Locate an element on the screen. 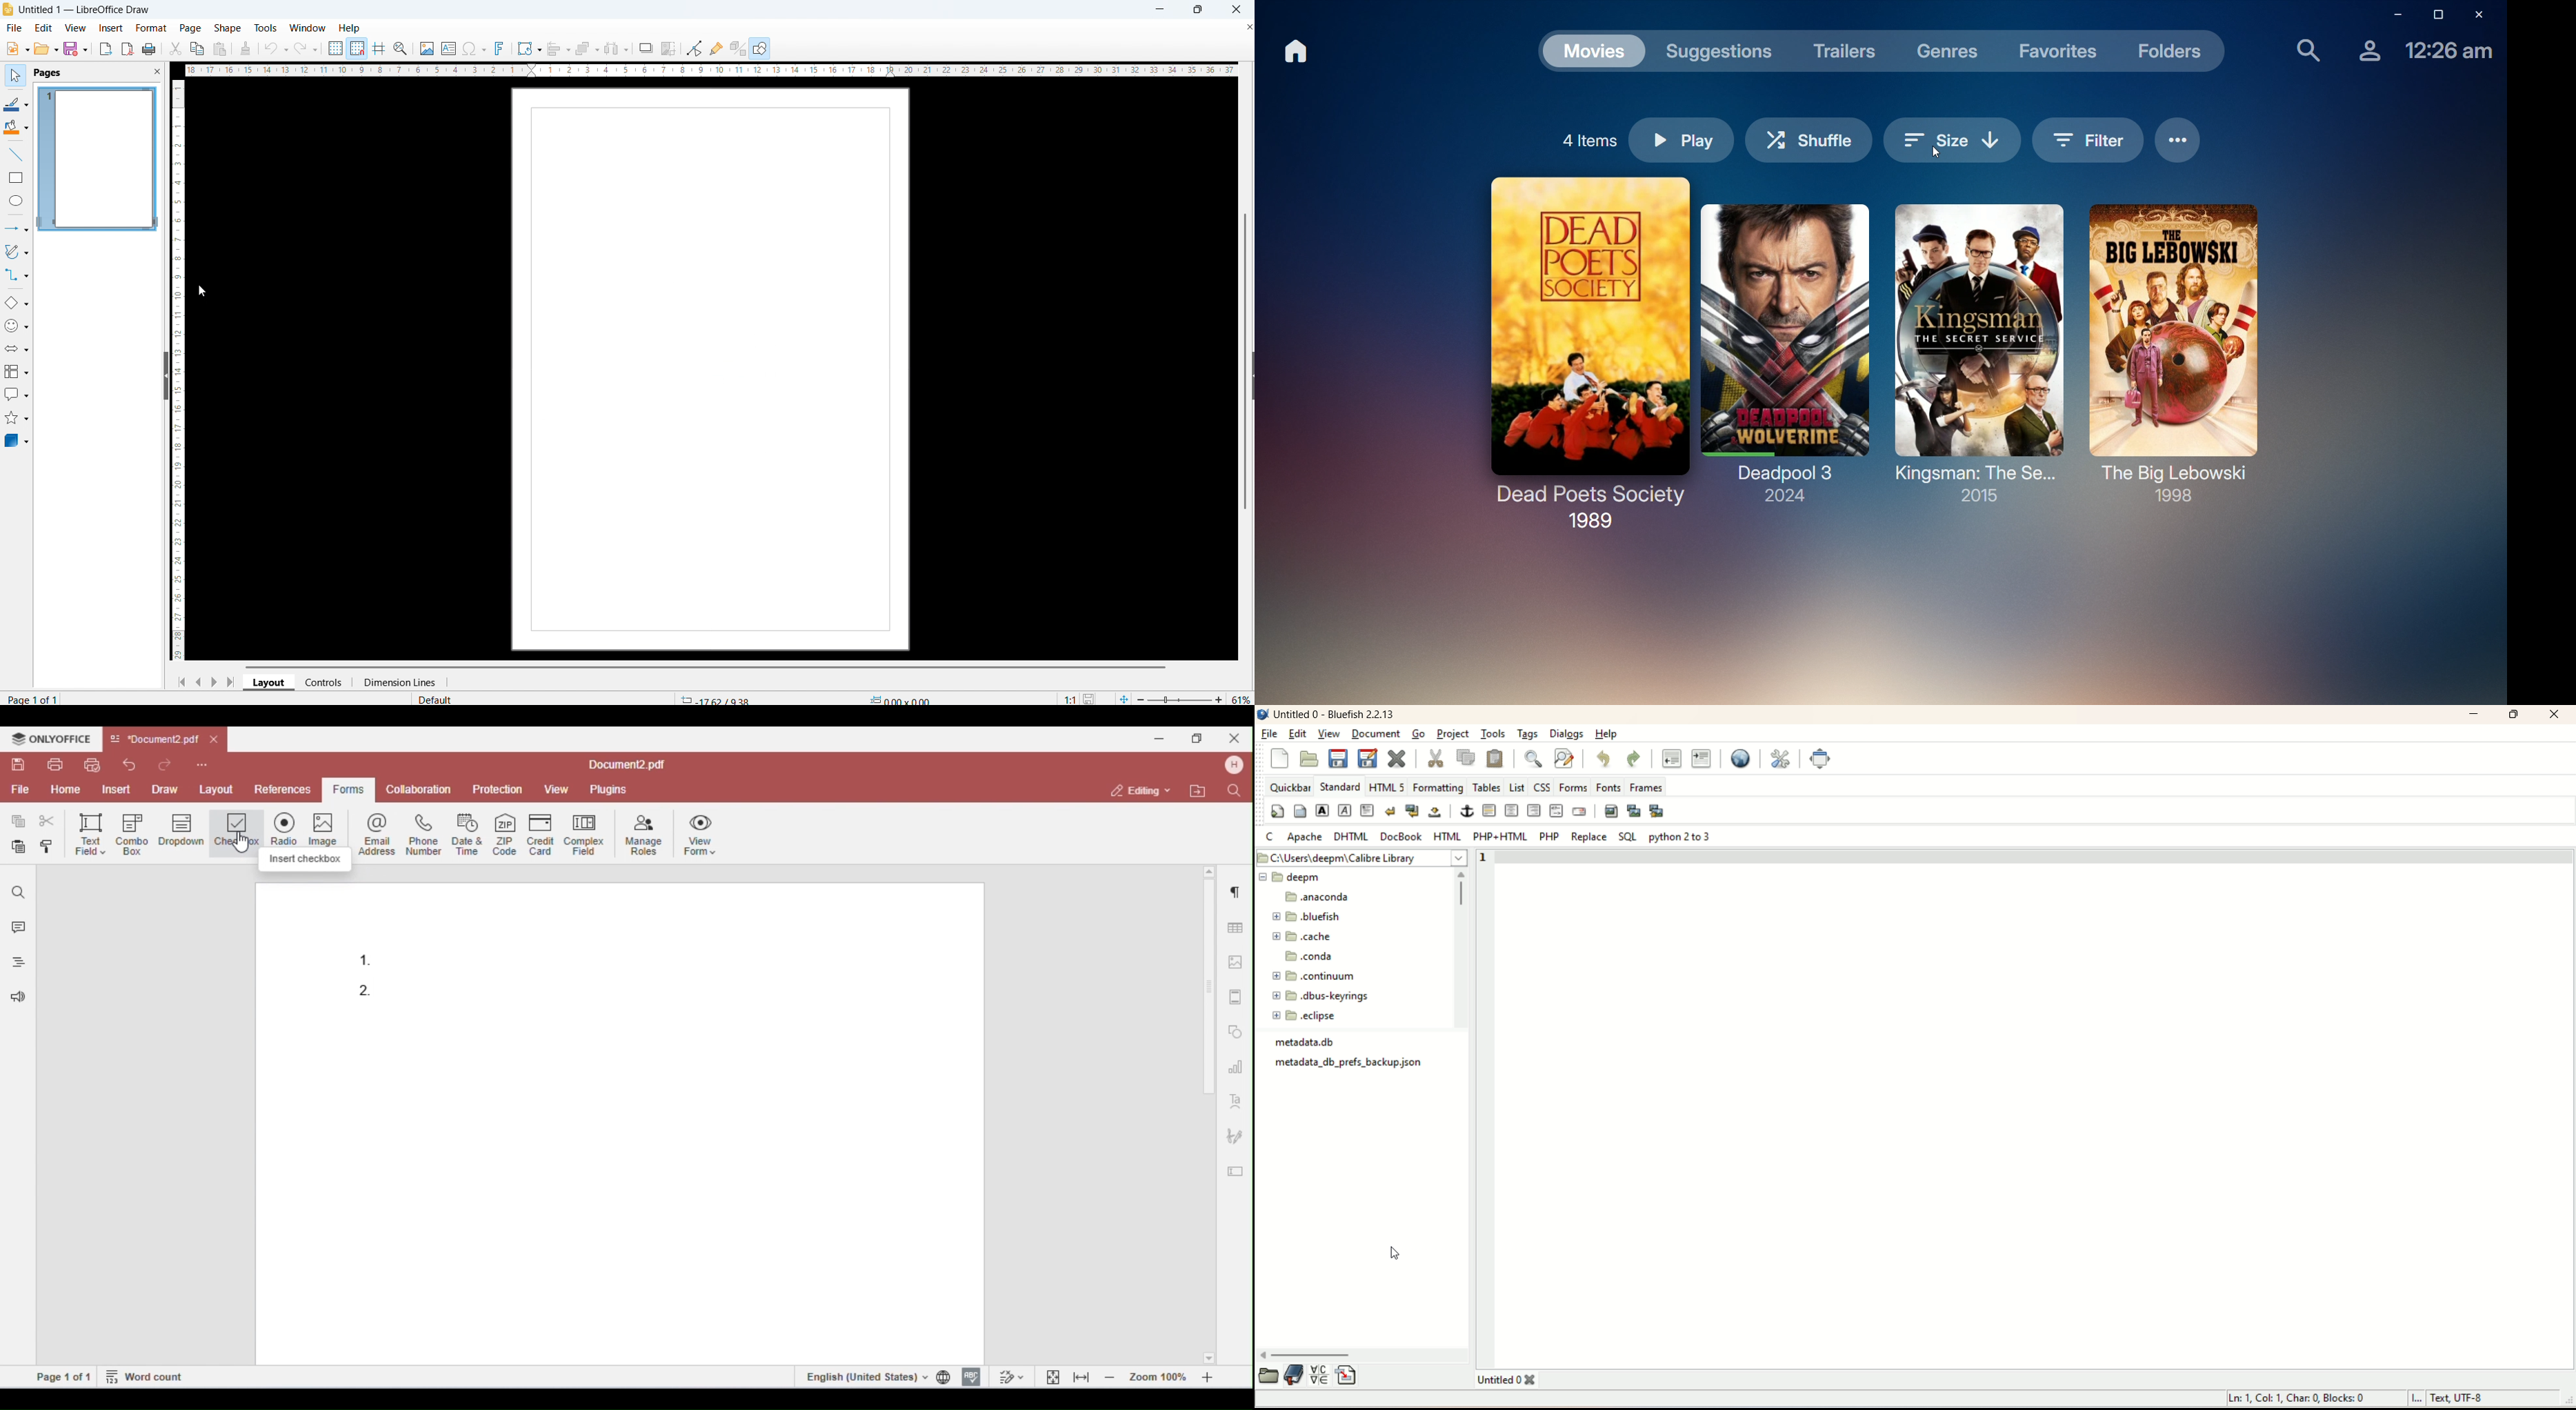  email is located at coordinates (1579, 812).